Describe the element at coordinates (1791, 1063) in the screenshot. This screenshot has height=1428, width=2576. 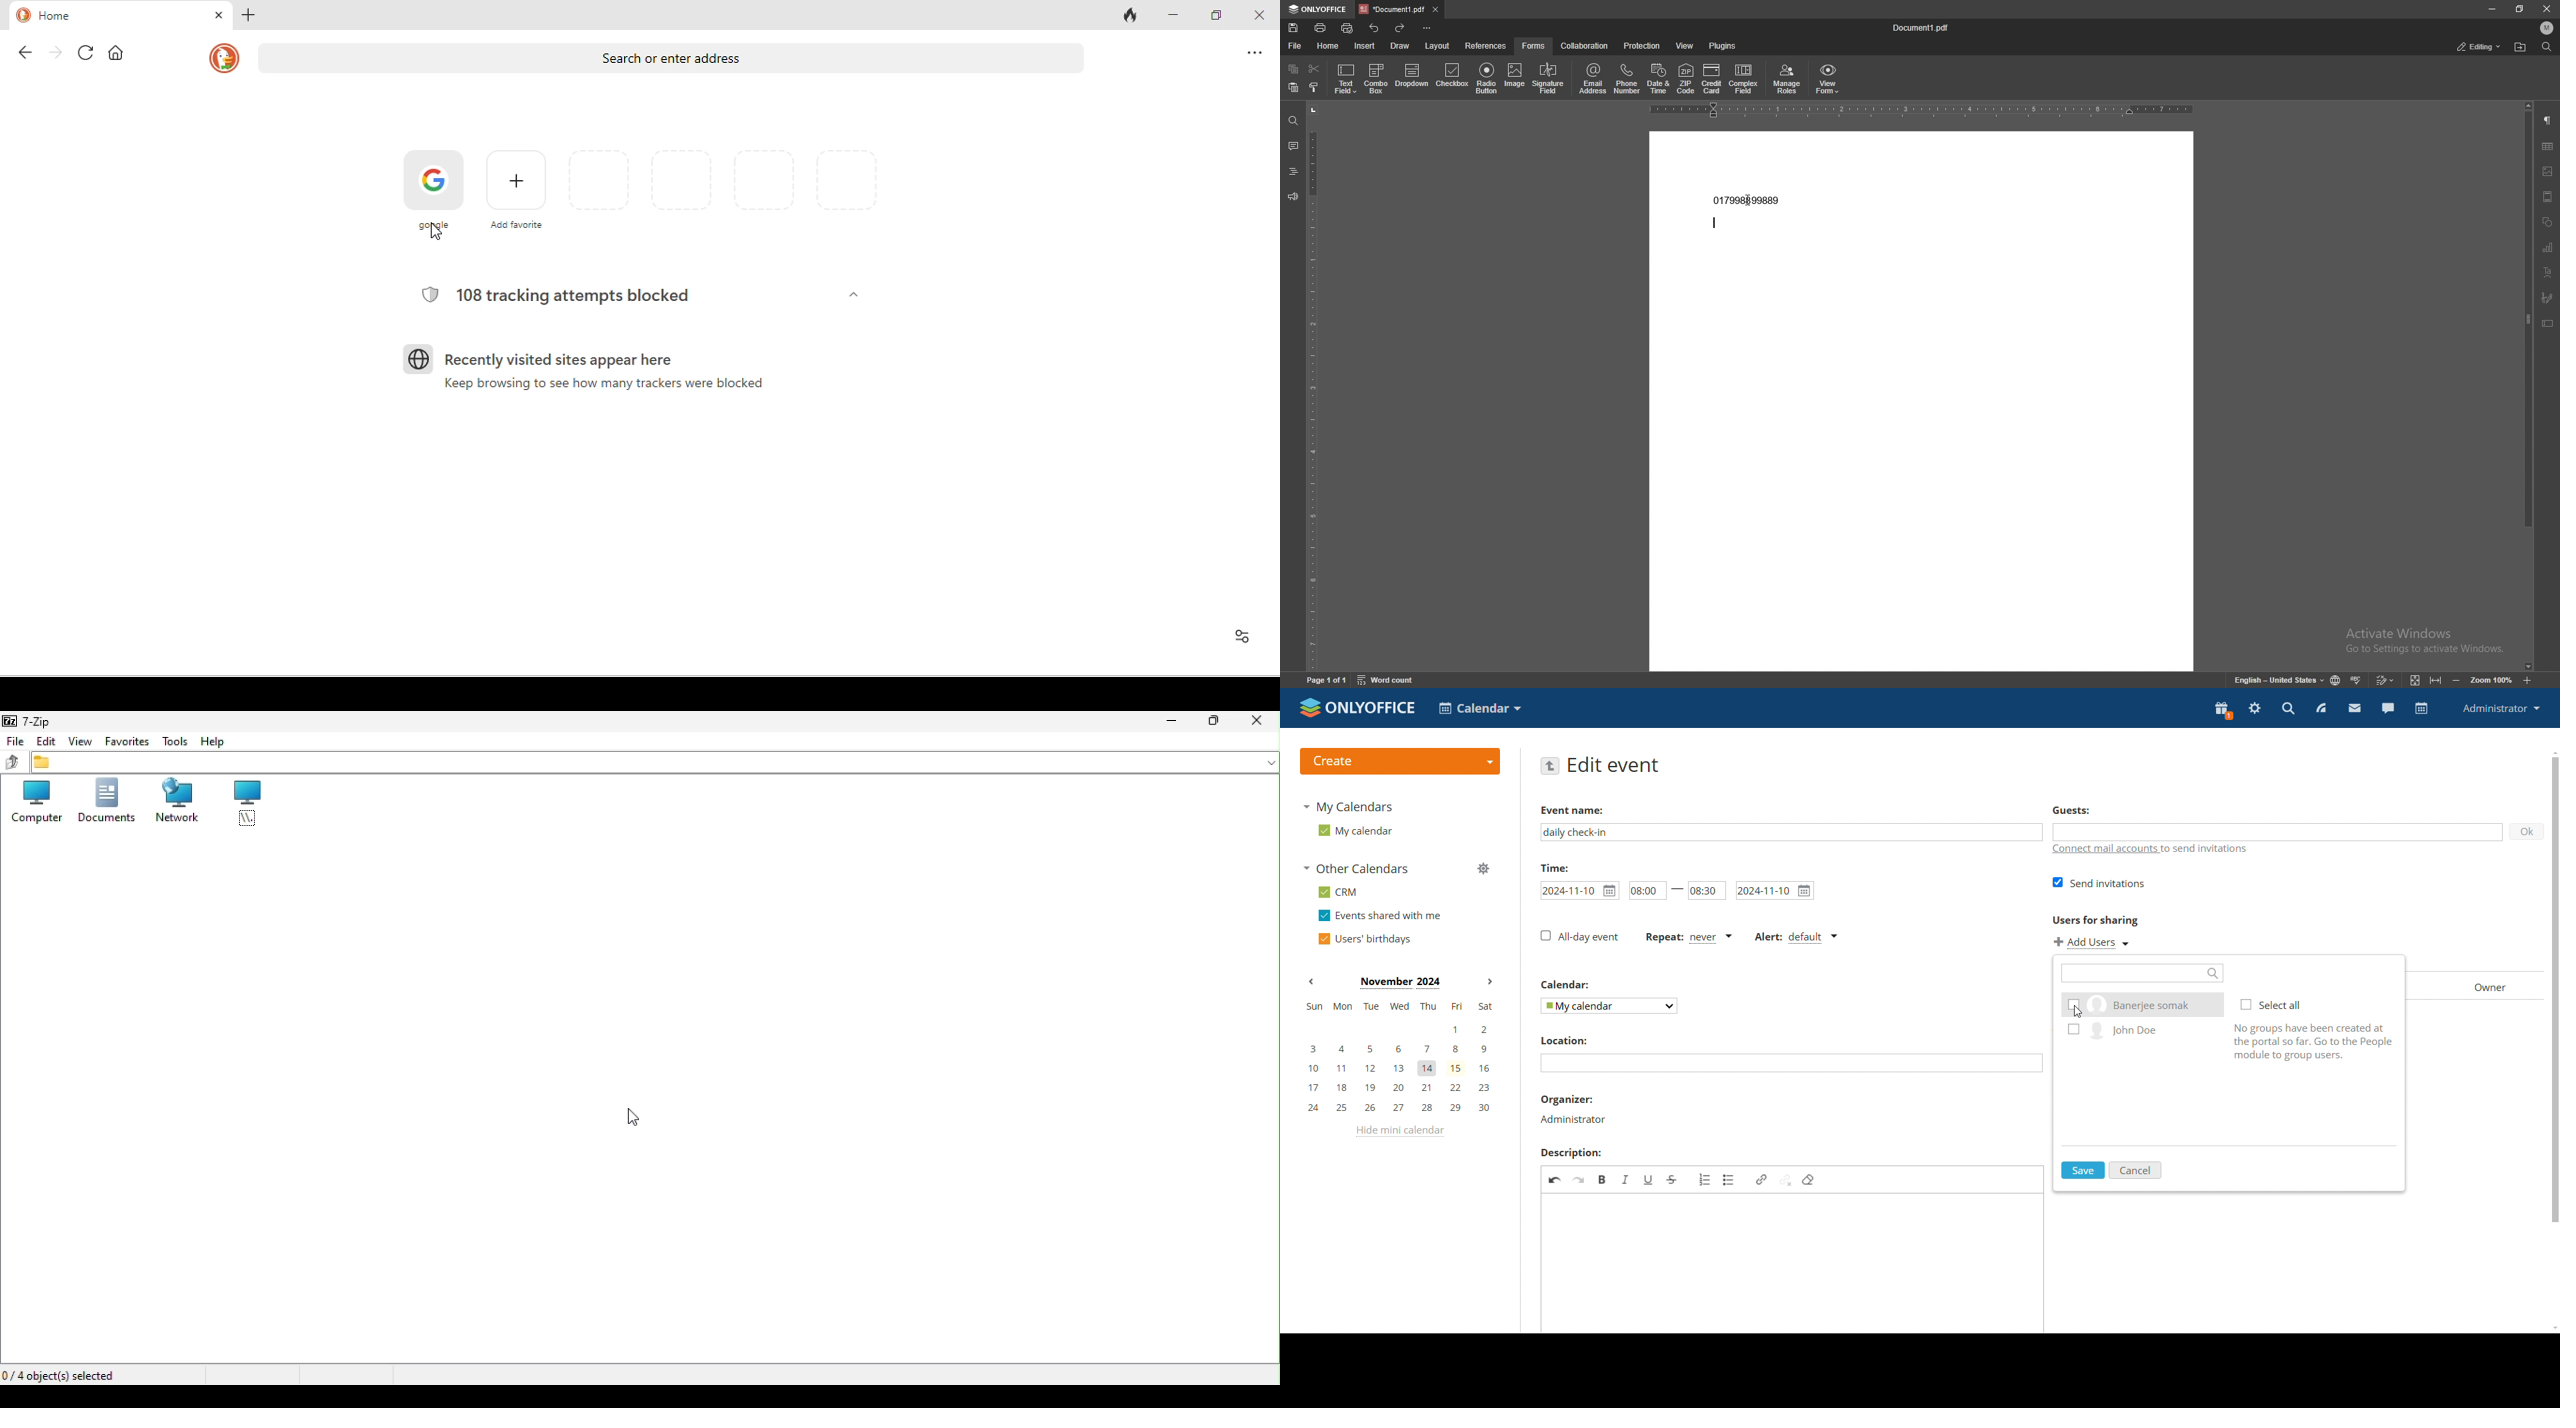
I see `add location` at that location.